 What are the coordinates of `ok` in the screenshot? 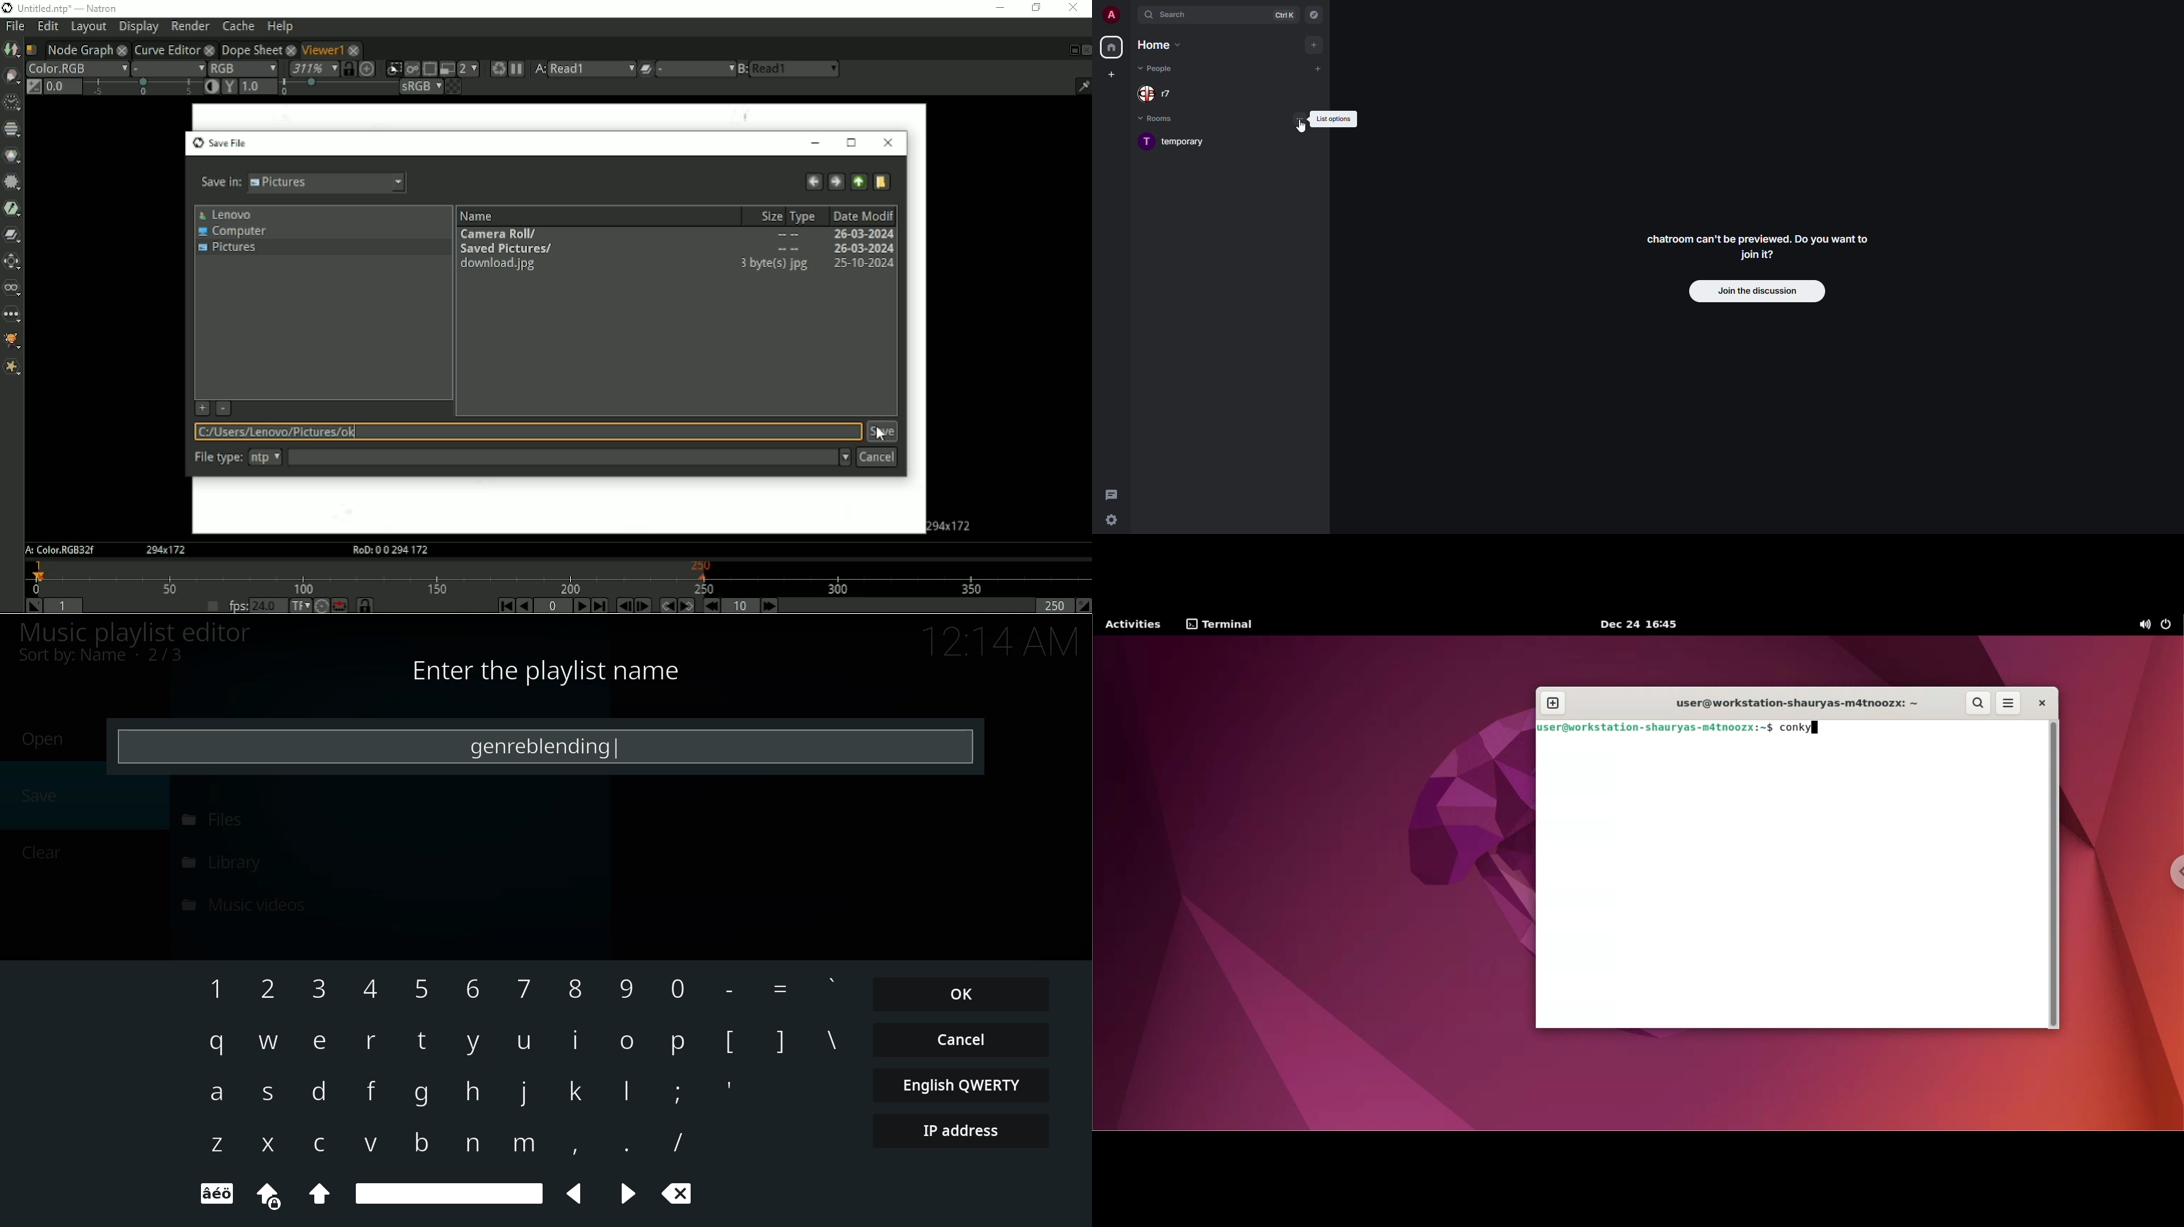 It's located at (962, 994).